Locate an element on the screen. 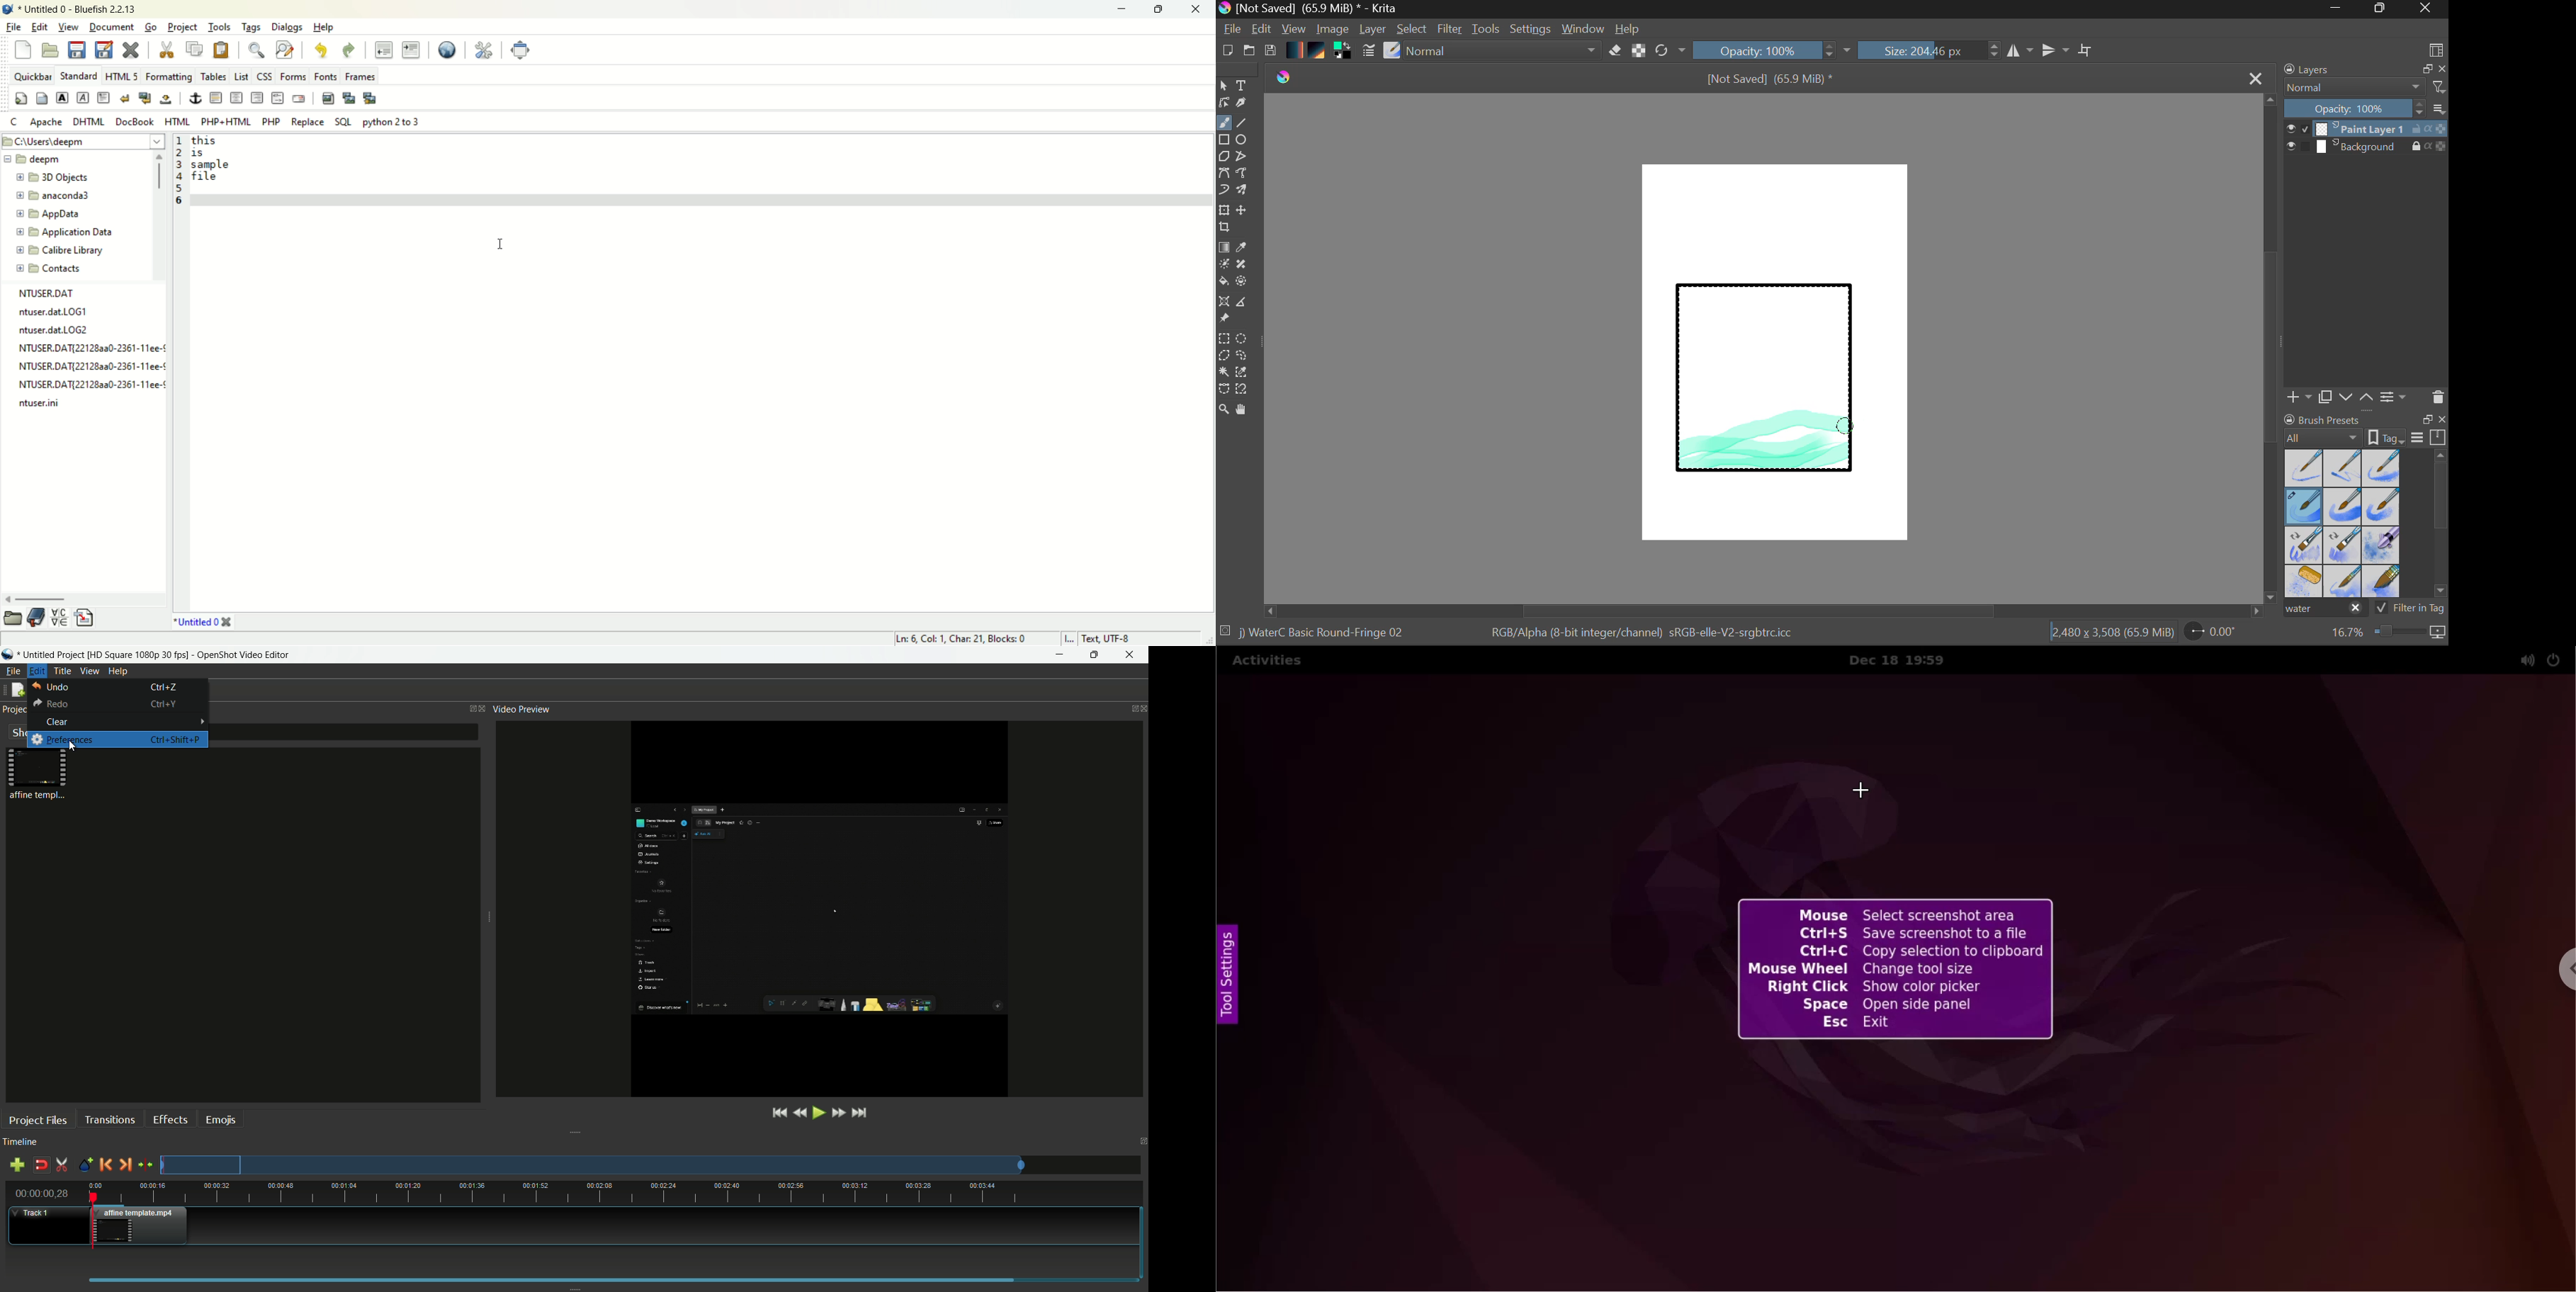 This screenshot has width=2576, height=1316. close current file is located at coordinates (131, 48).